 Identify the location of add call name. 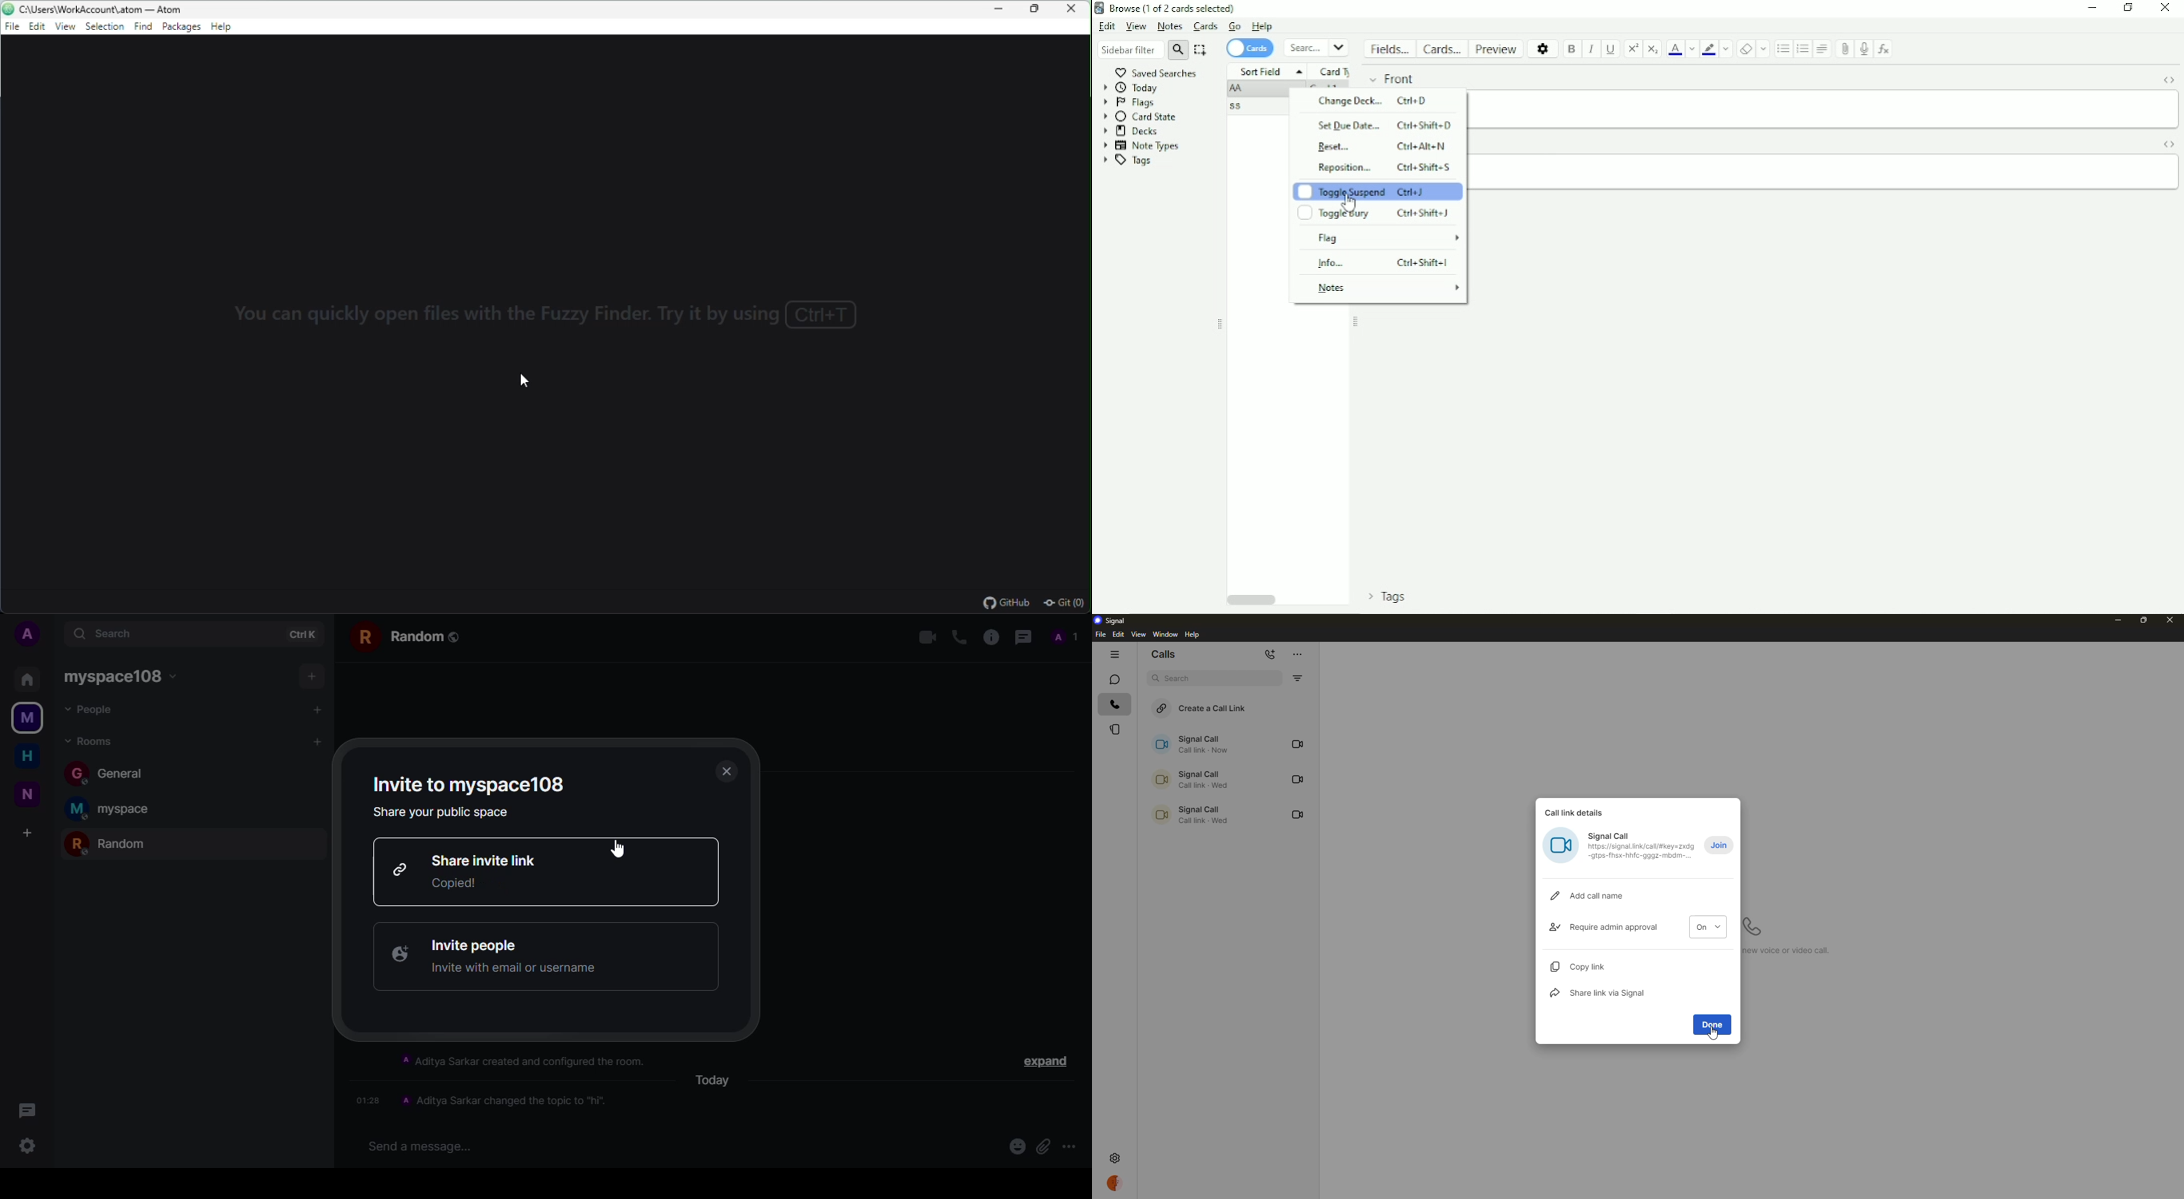
(1587, 896).